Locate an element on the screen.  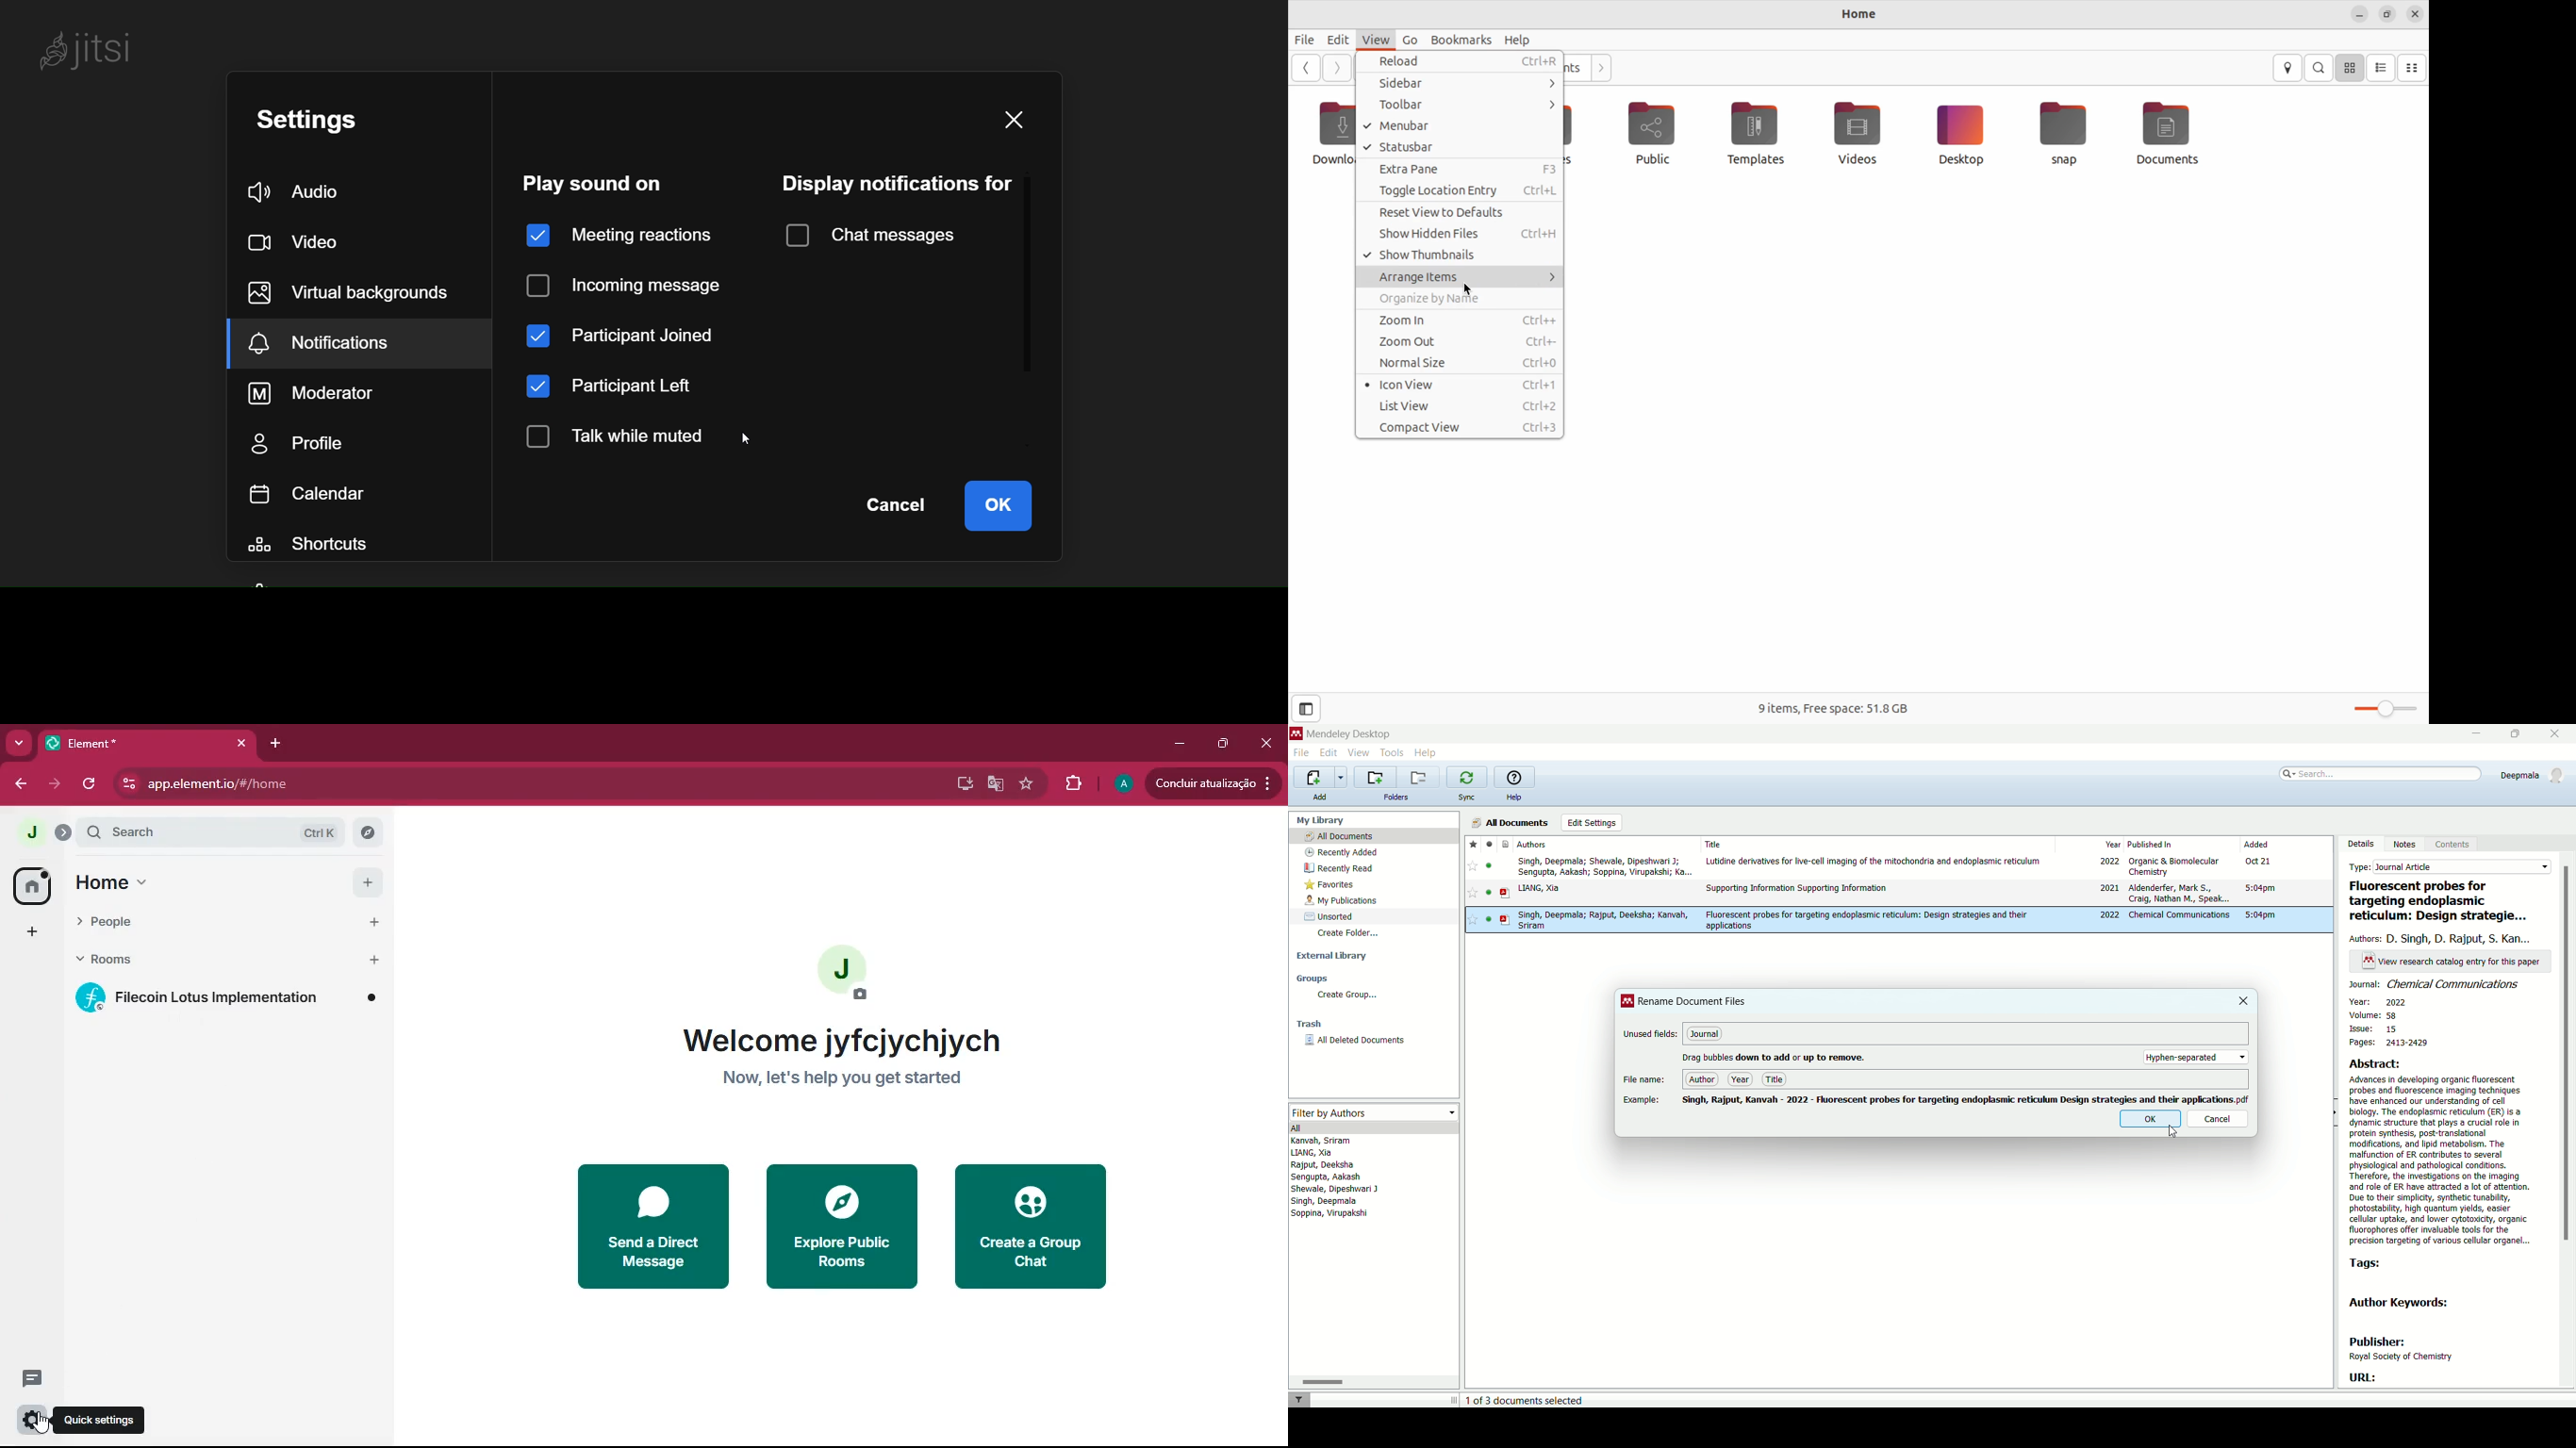
talk while muted option is located at coordinates (628, 436).